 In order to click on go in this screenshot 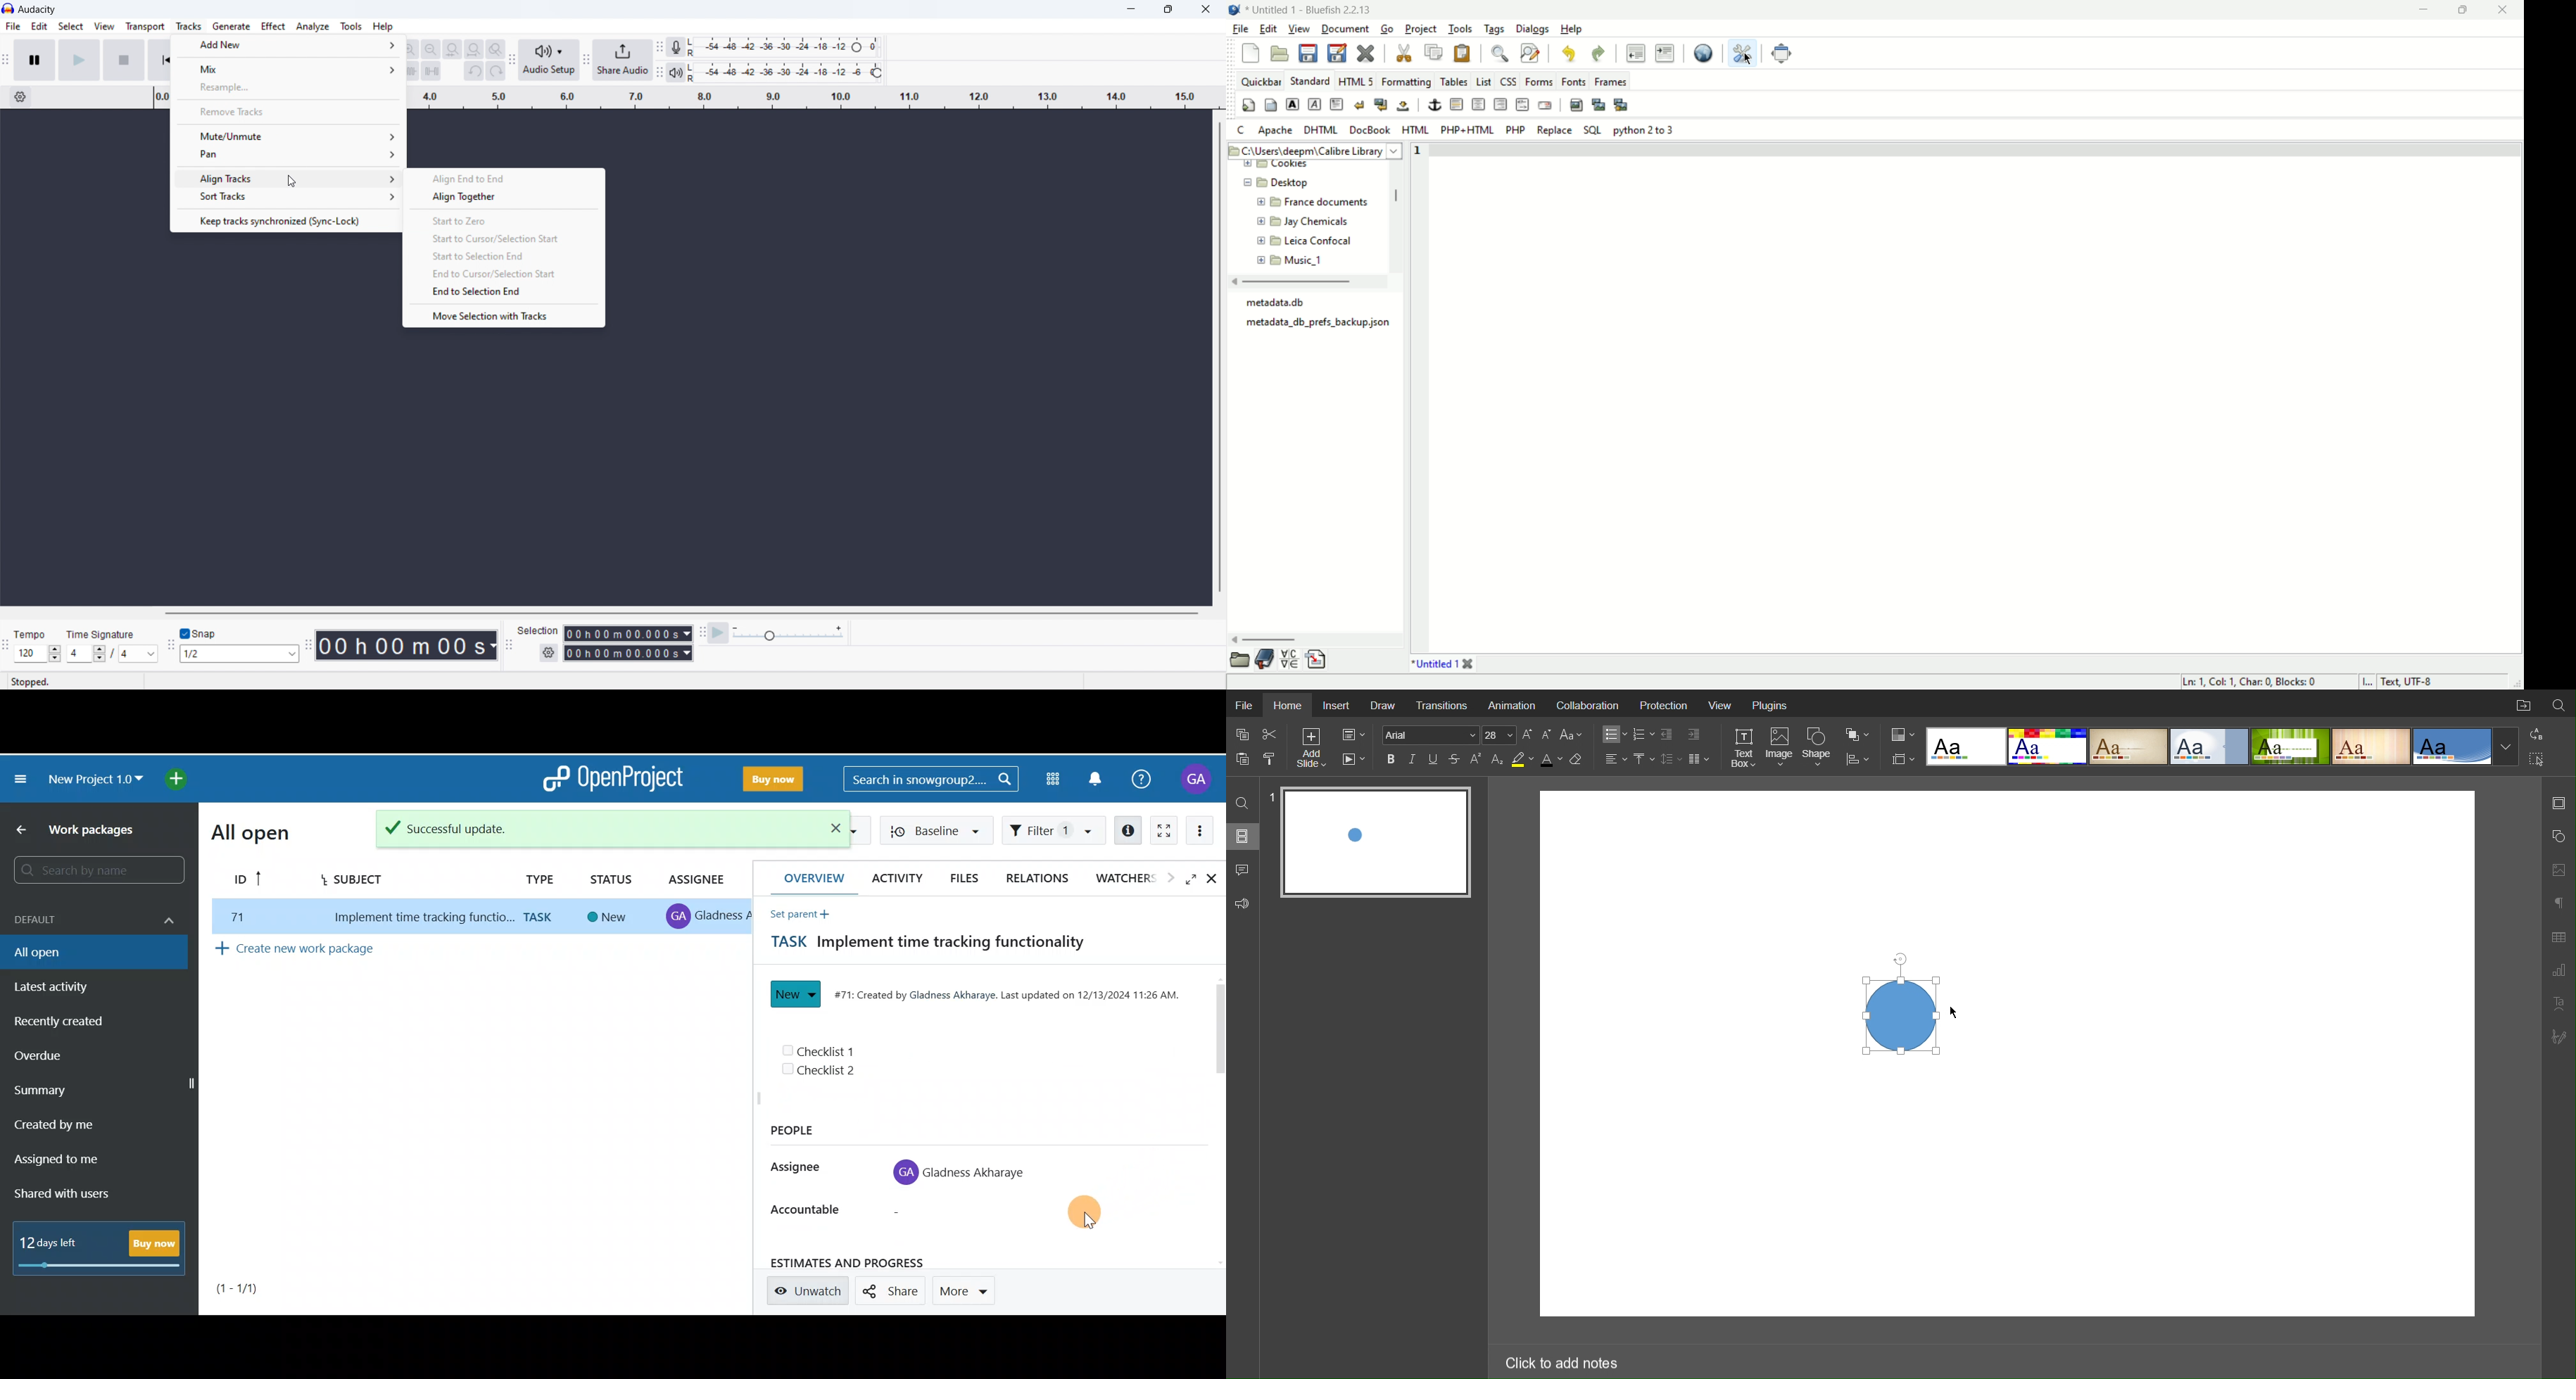, I will do `click(1388, 30)`.